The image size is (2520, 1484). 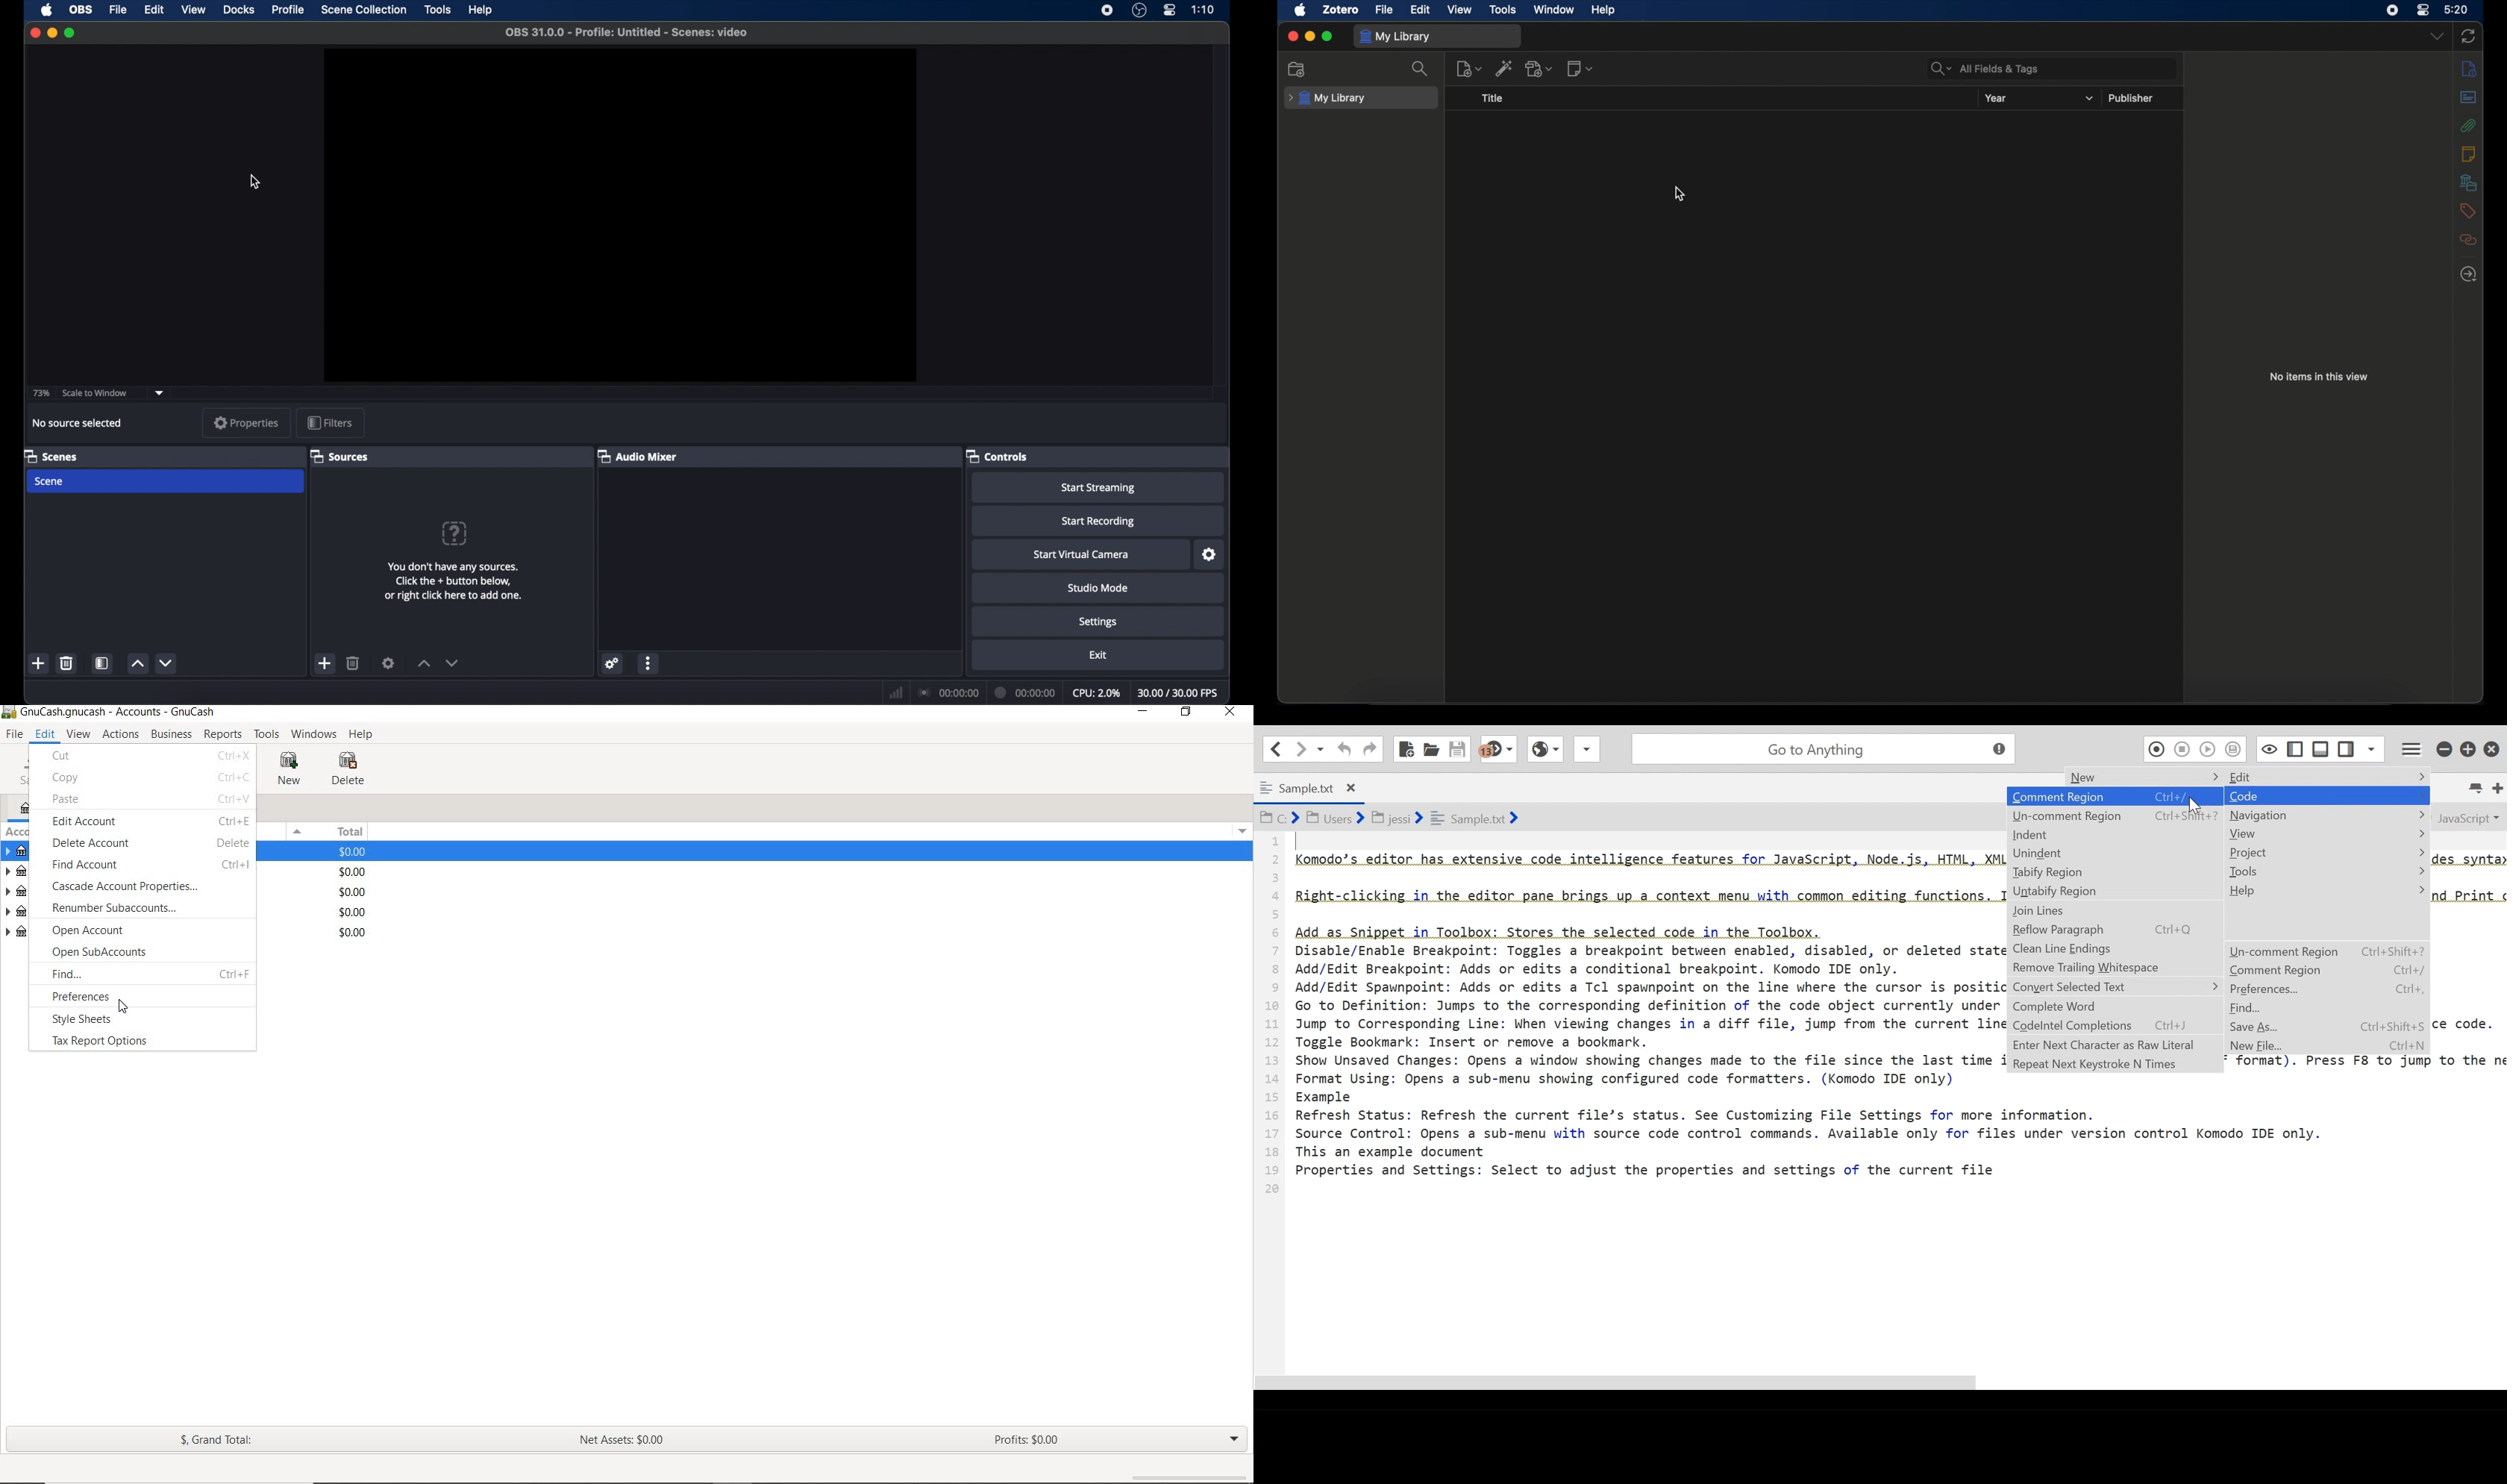 What do you see at coordinates (948, 692) in the screenshot?
I see `connection` at bounding box center [948, 692].